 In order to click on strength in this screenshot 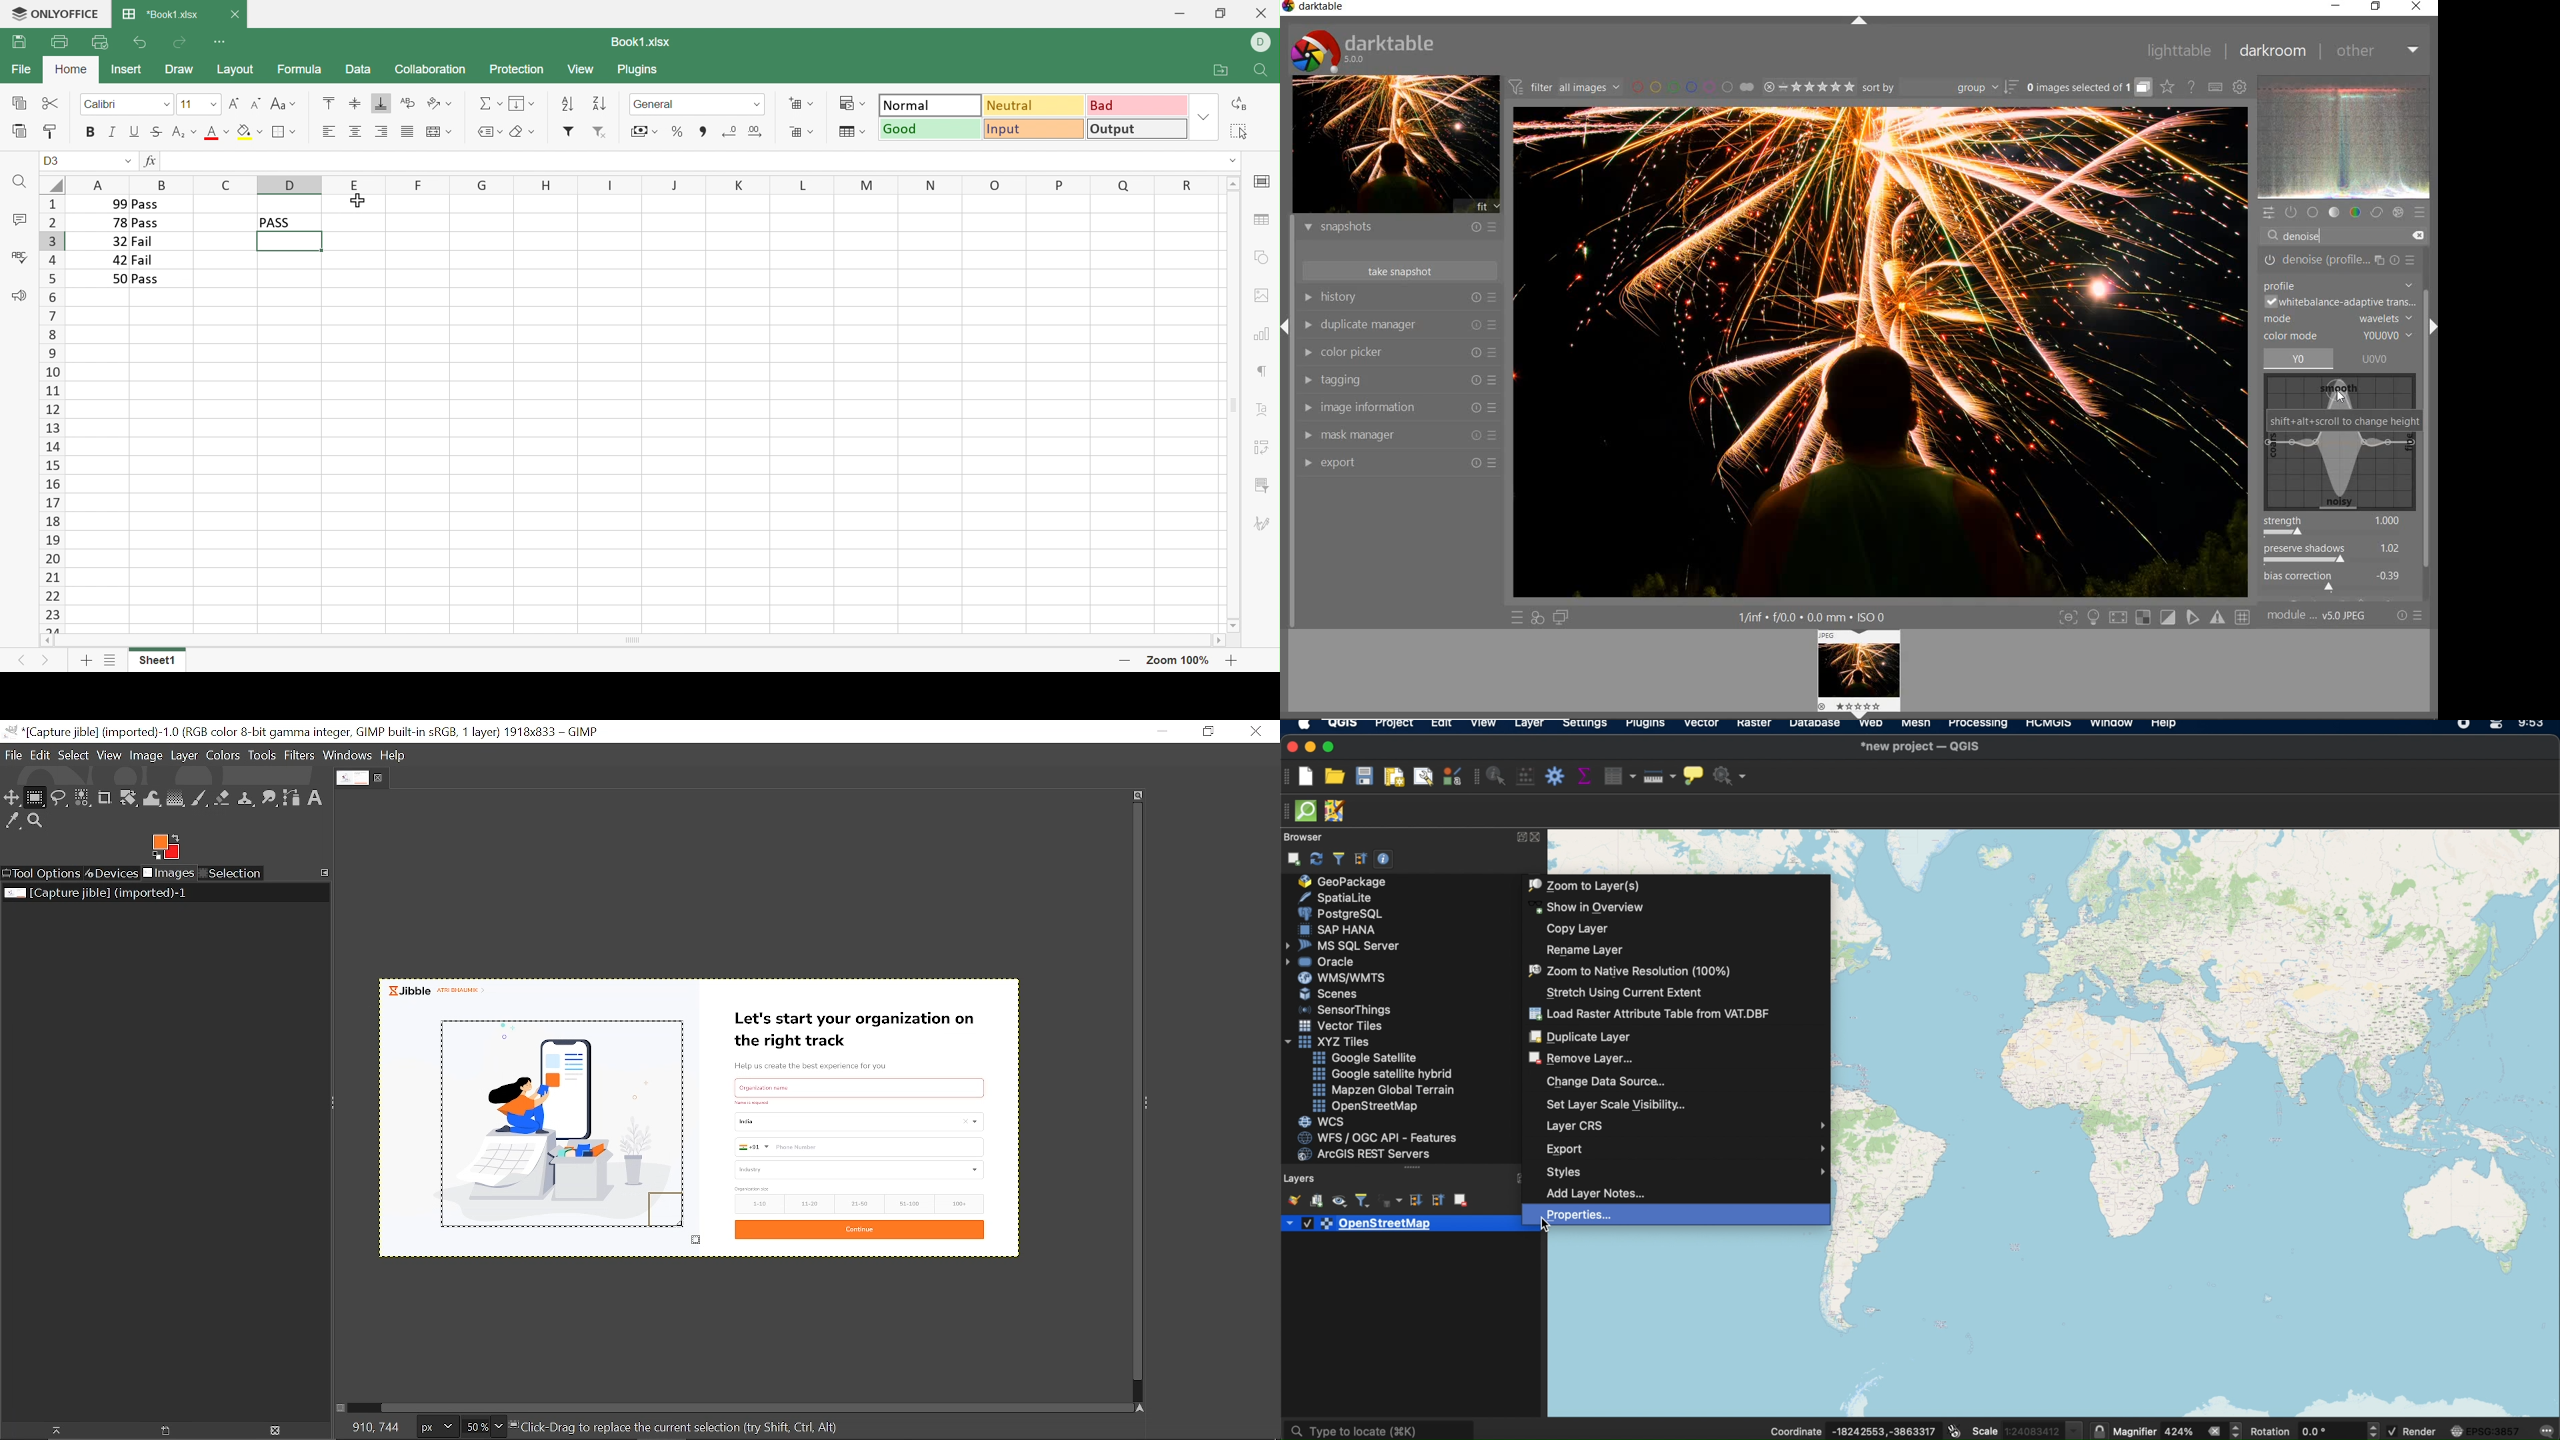, I will do `click(2339, 527)`.